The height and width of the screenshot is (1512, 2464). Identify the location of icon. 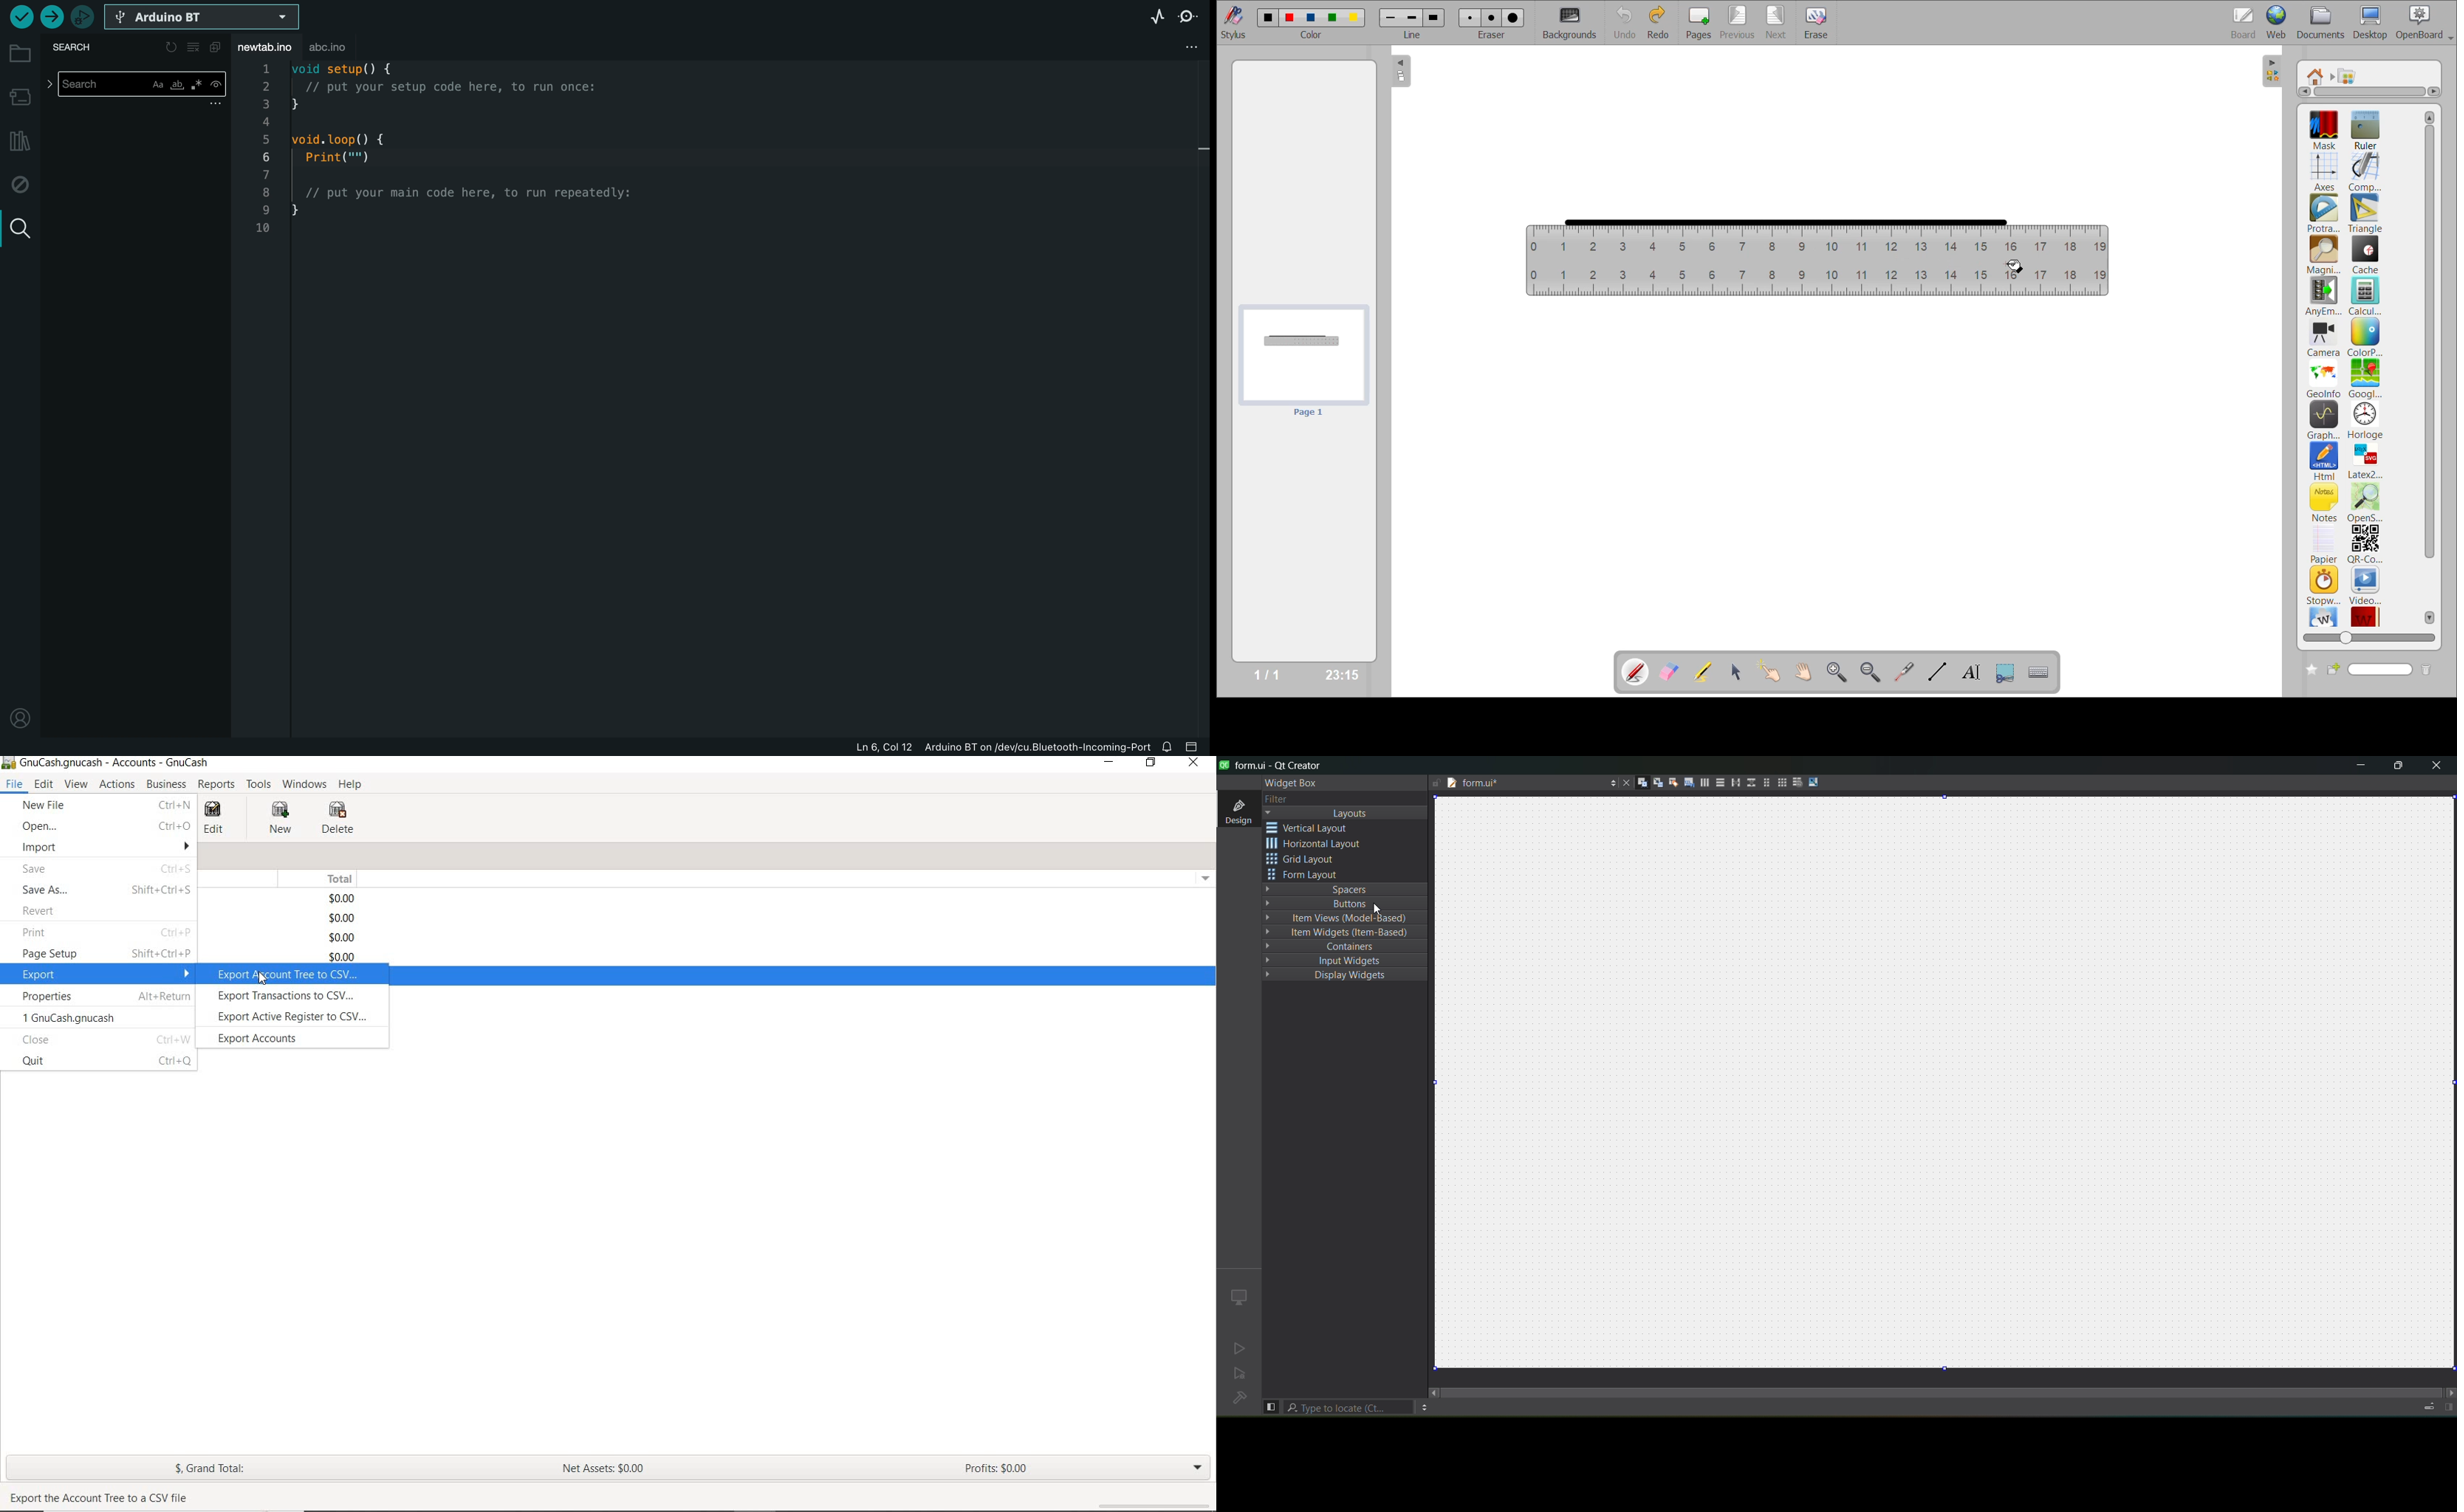
(1238, 1296).